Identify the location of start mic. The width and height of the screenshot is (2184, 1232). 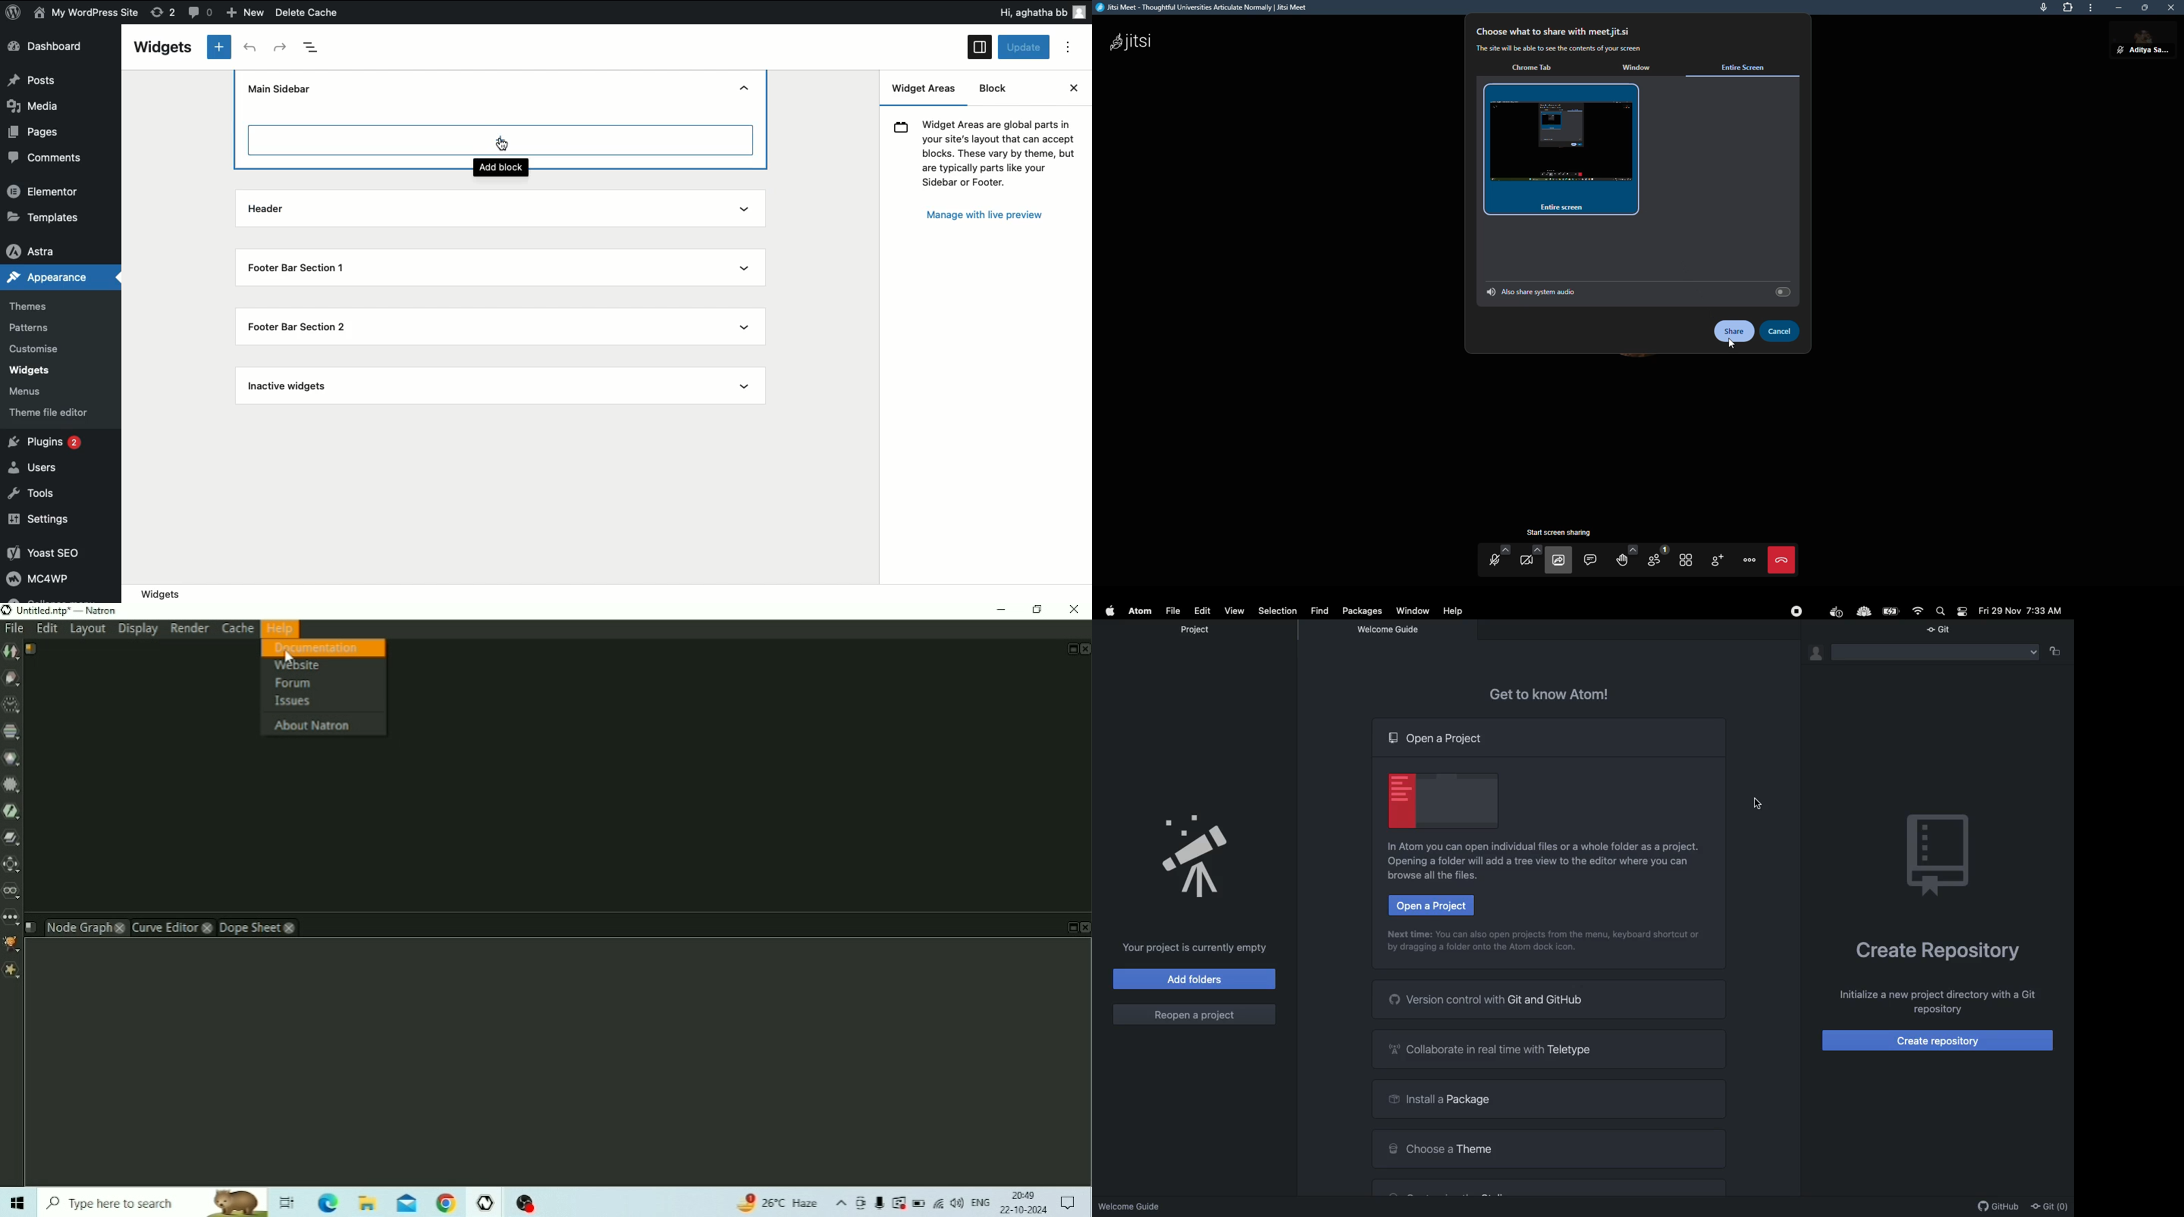
(1496, 565).